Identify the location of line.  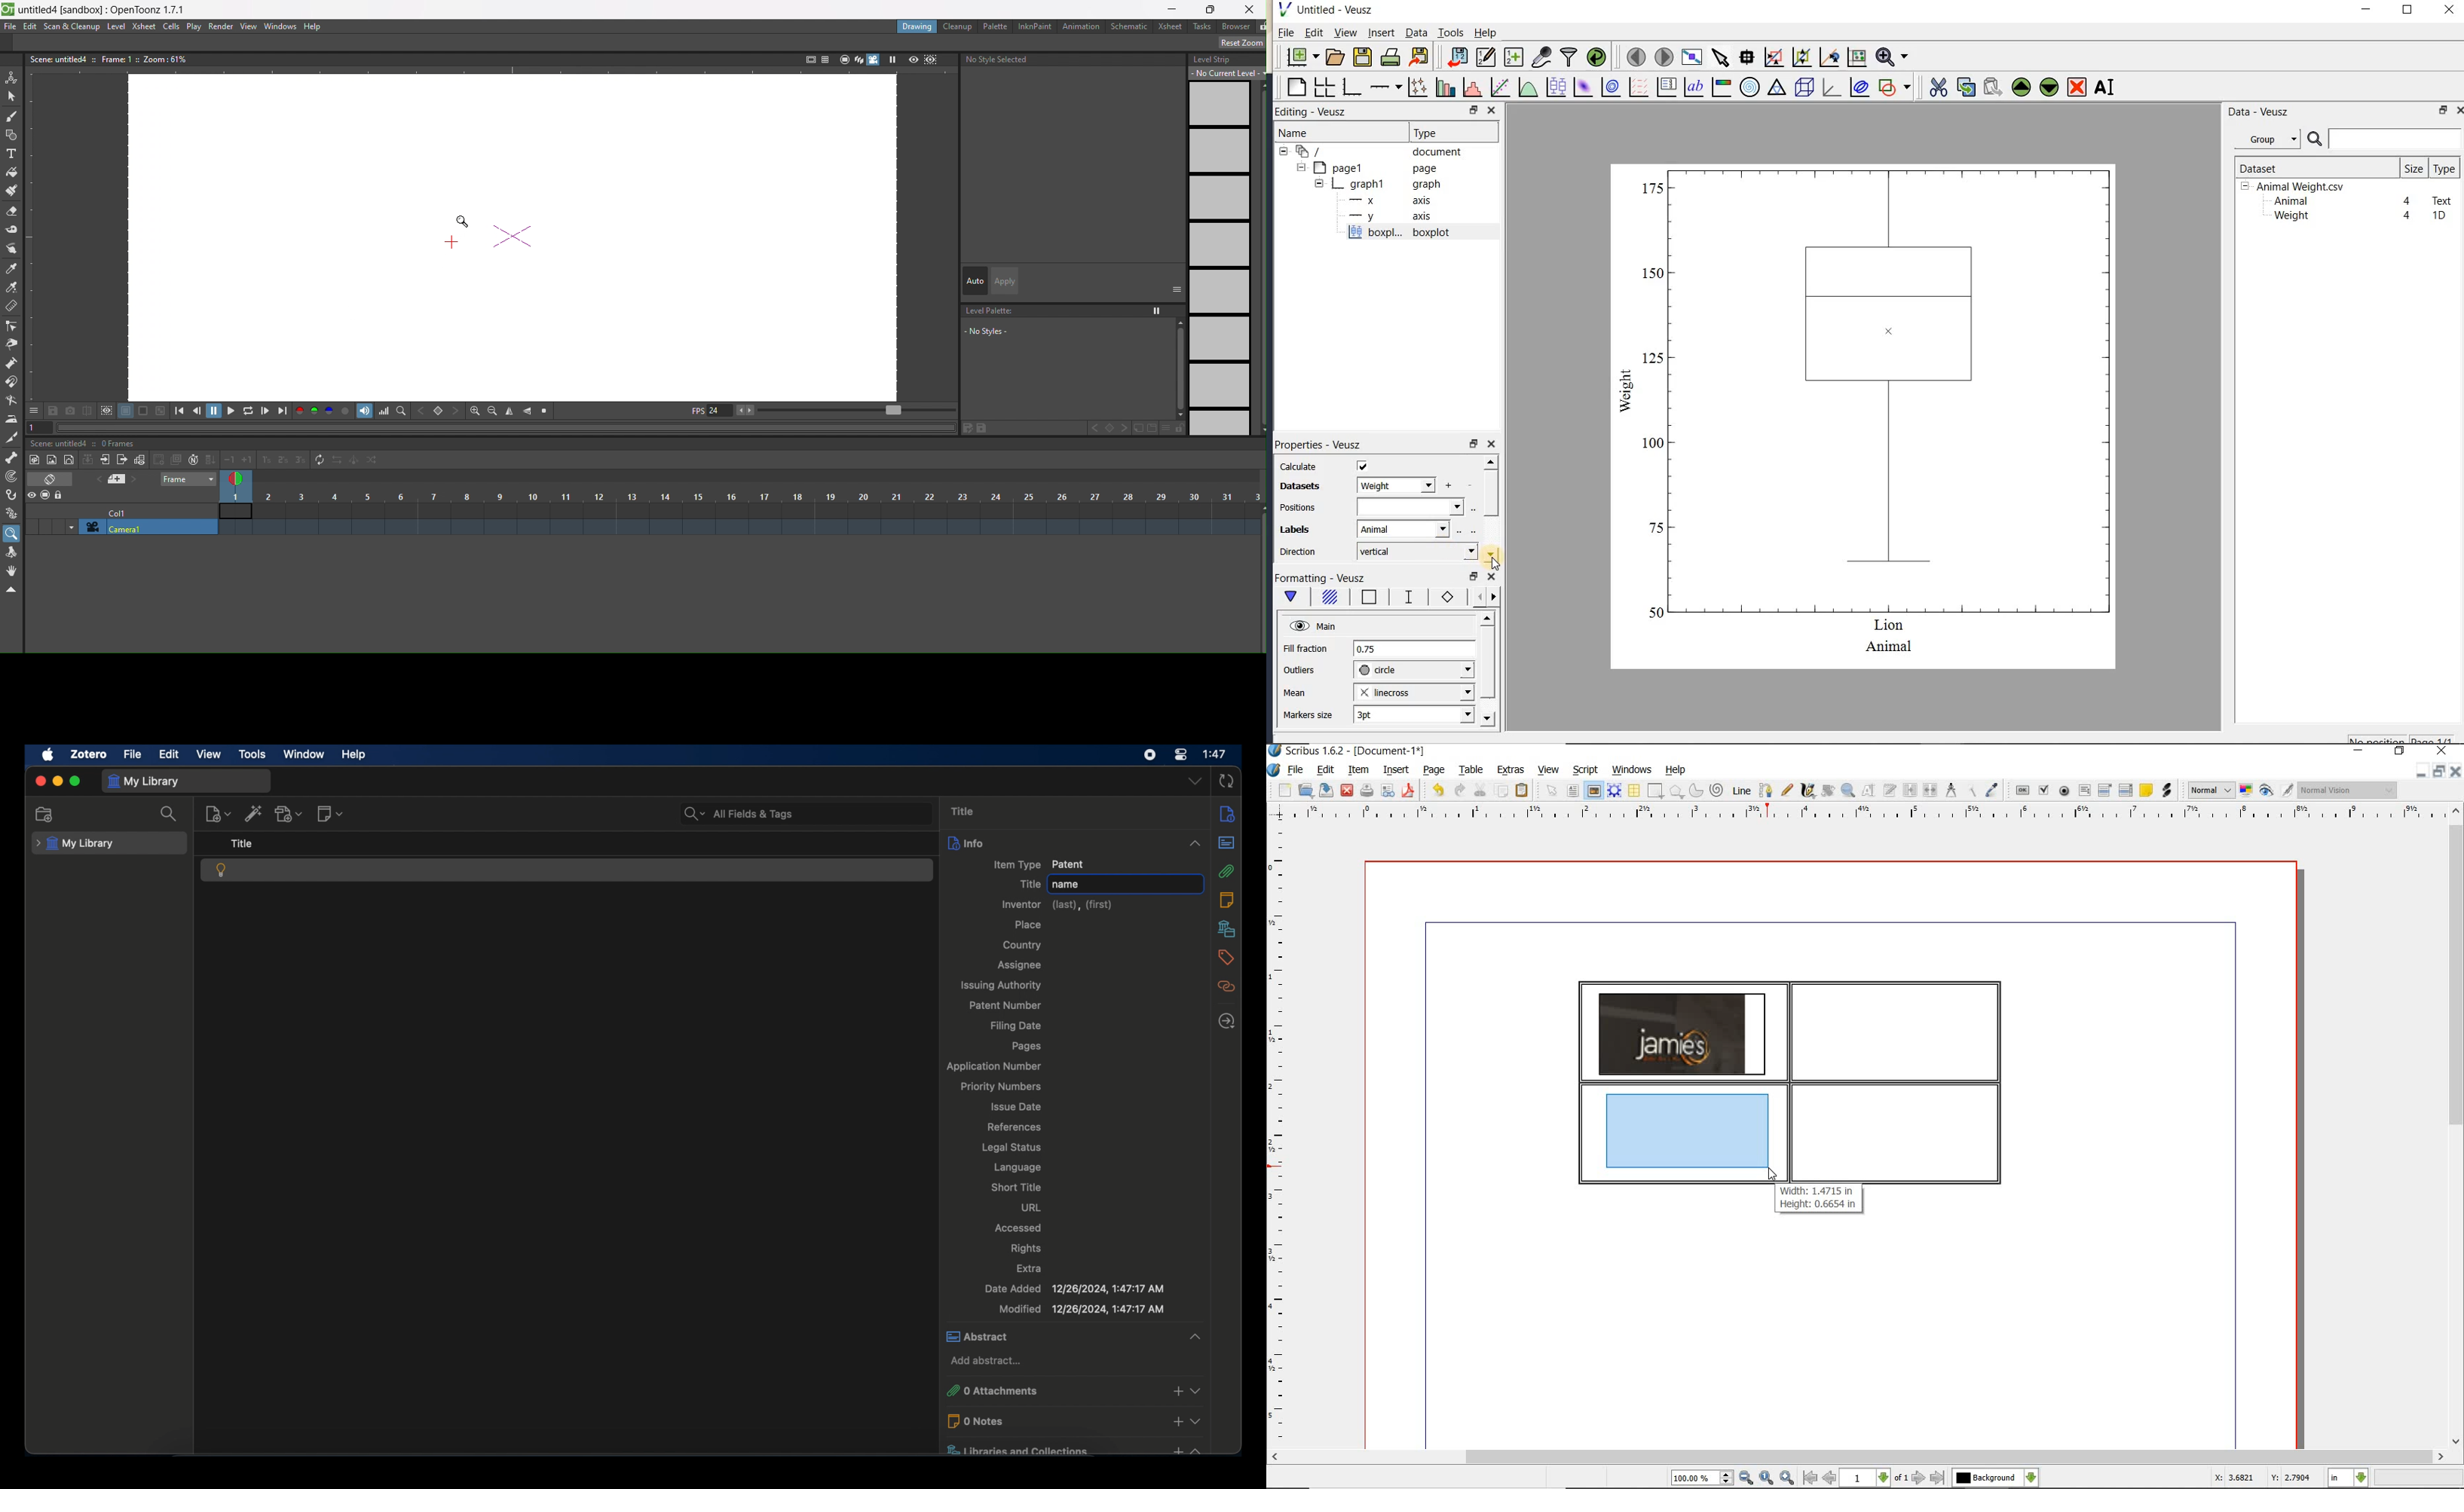
(1742, 789).